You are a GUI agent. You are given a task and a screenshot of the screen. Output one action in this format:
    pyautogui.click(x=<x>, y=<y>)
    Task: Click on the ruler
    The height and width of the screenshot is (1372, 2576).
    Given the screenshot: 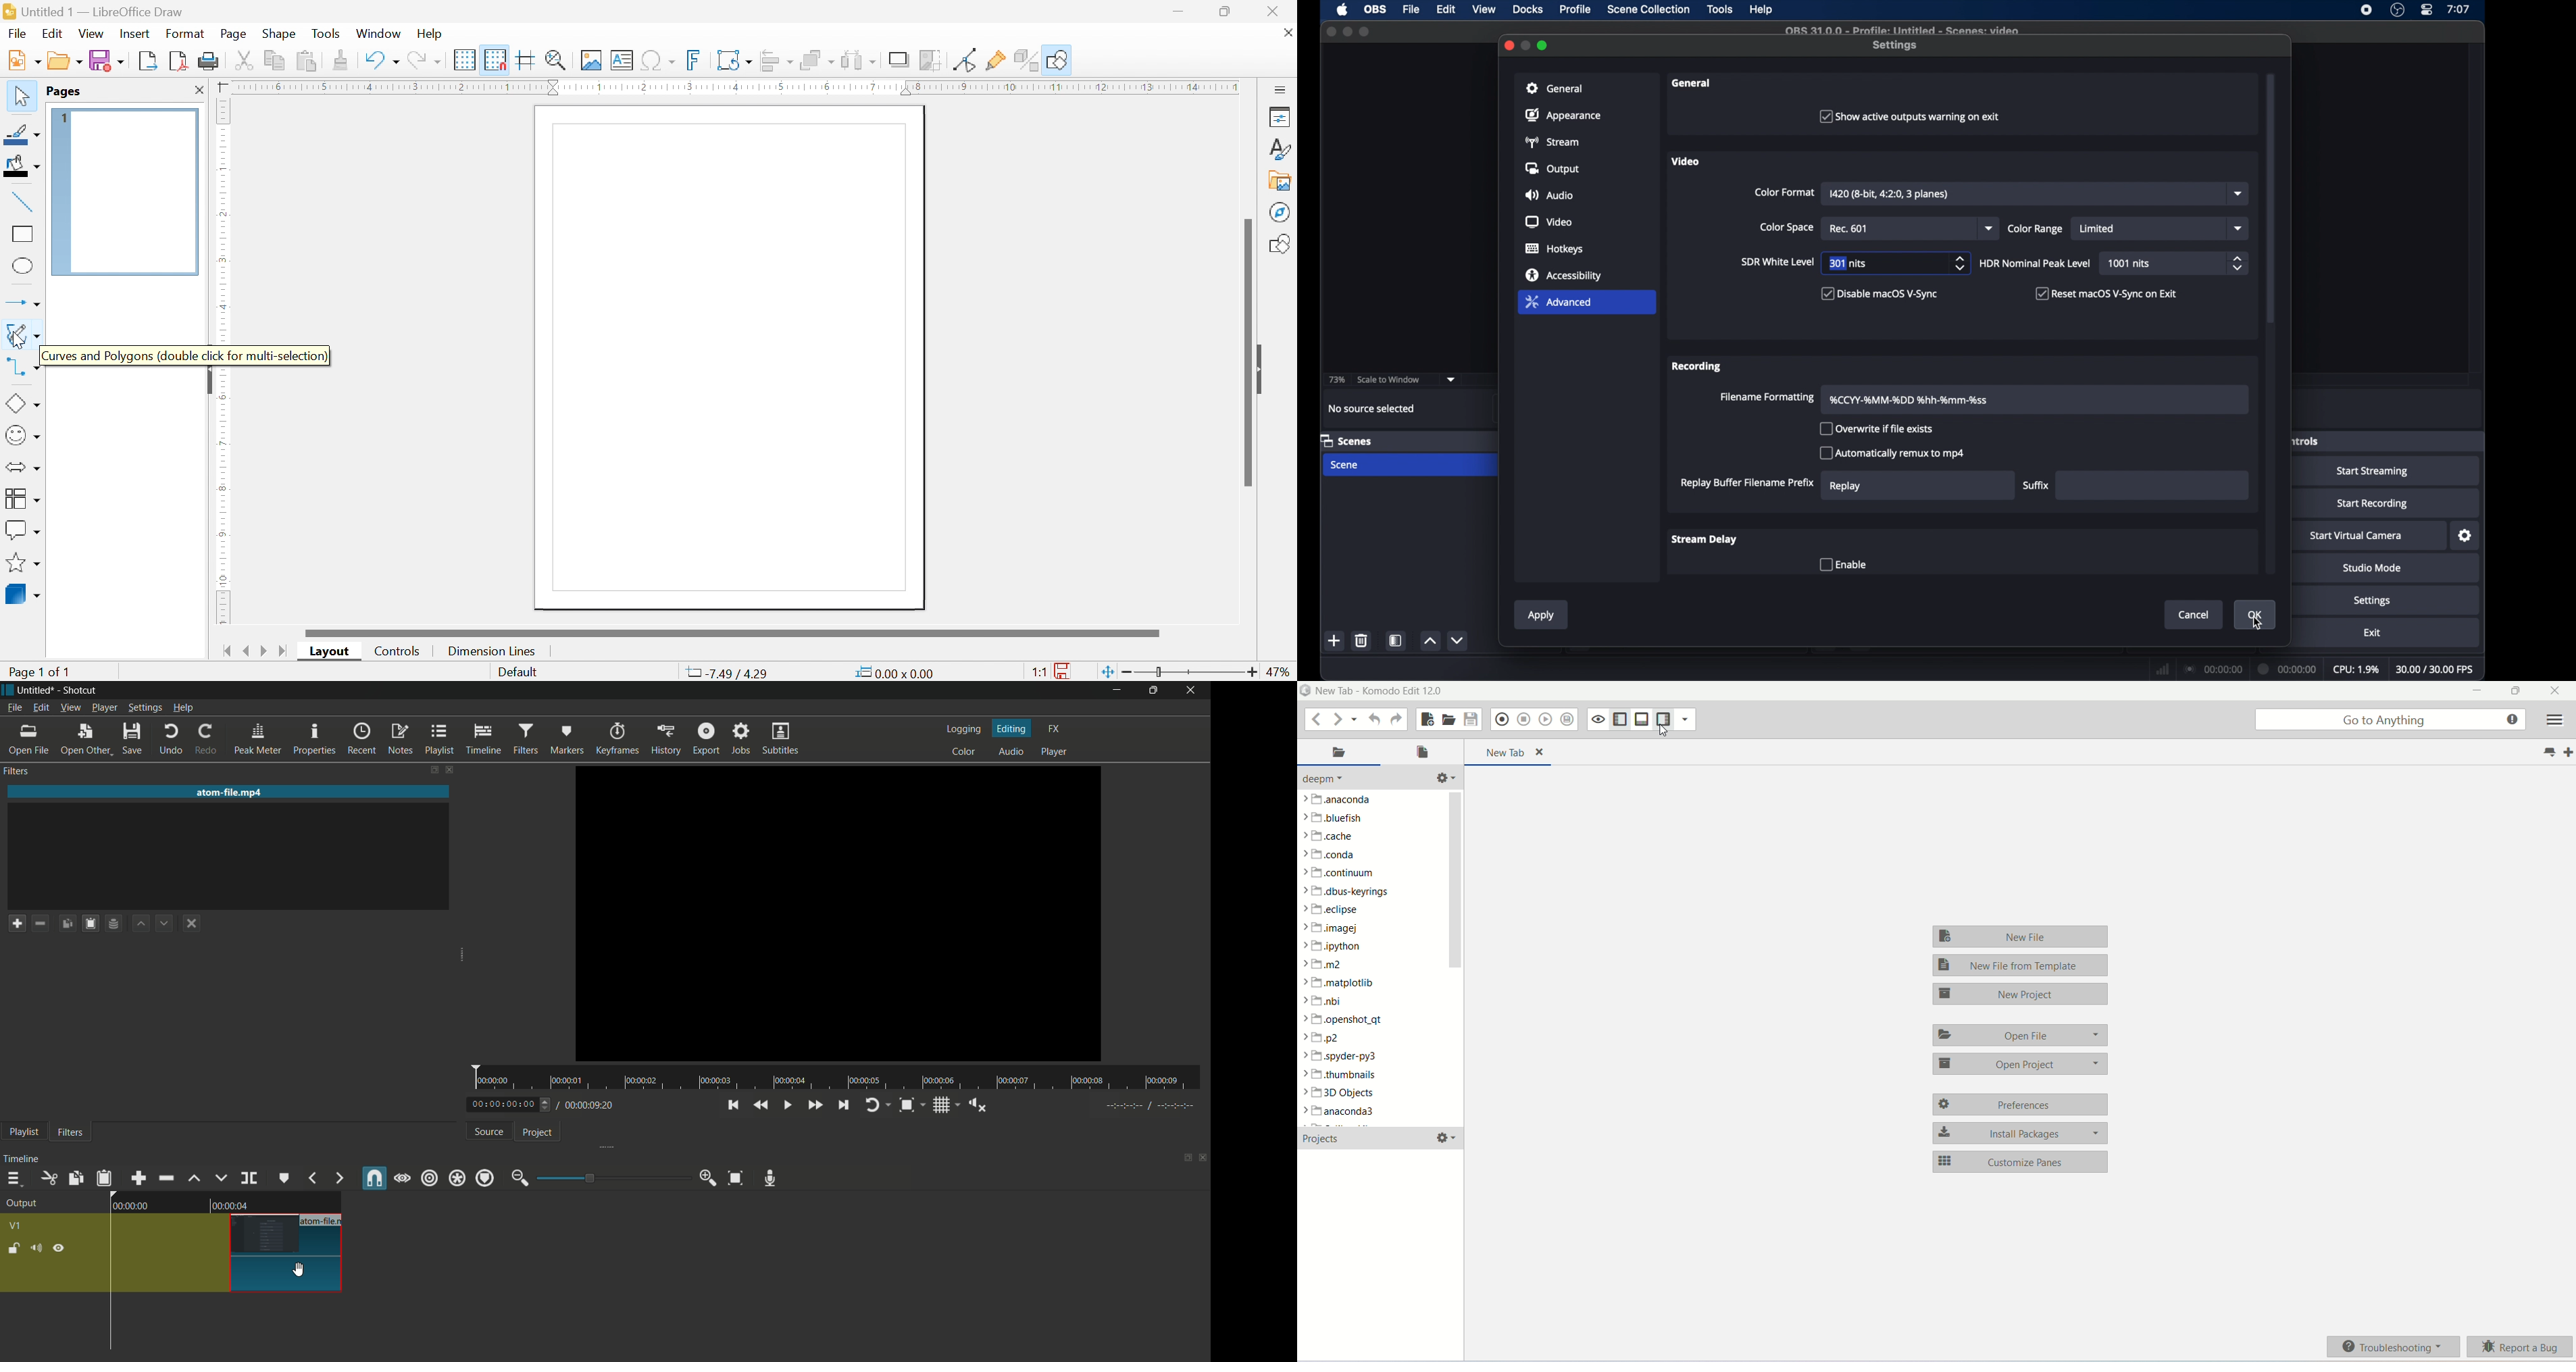 What is the action you would take?
    pyautogui.click(x=734, y=86)
    